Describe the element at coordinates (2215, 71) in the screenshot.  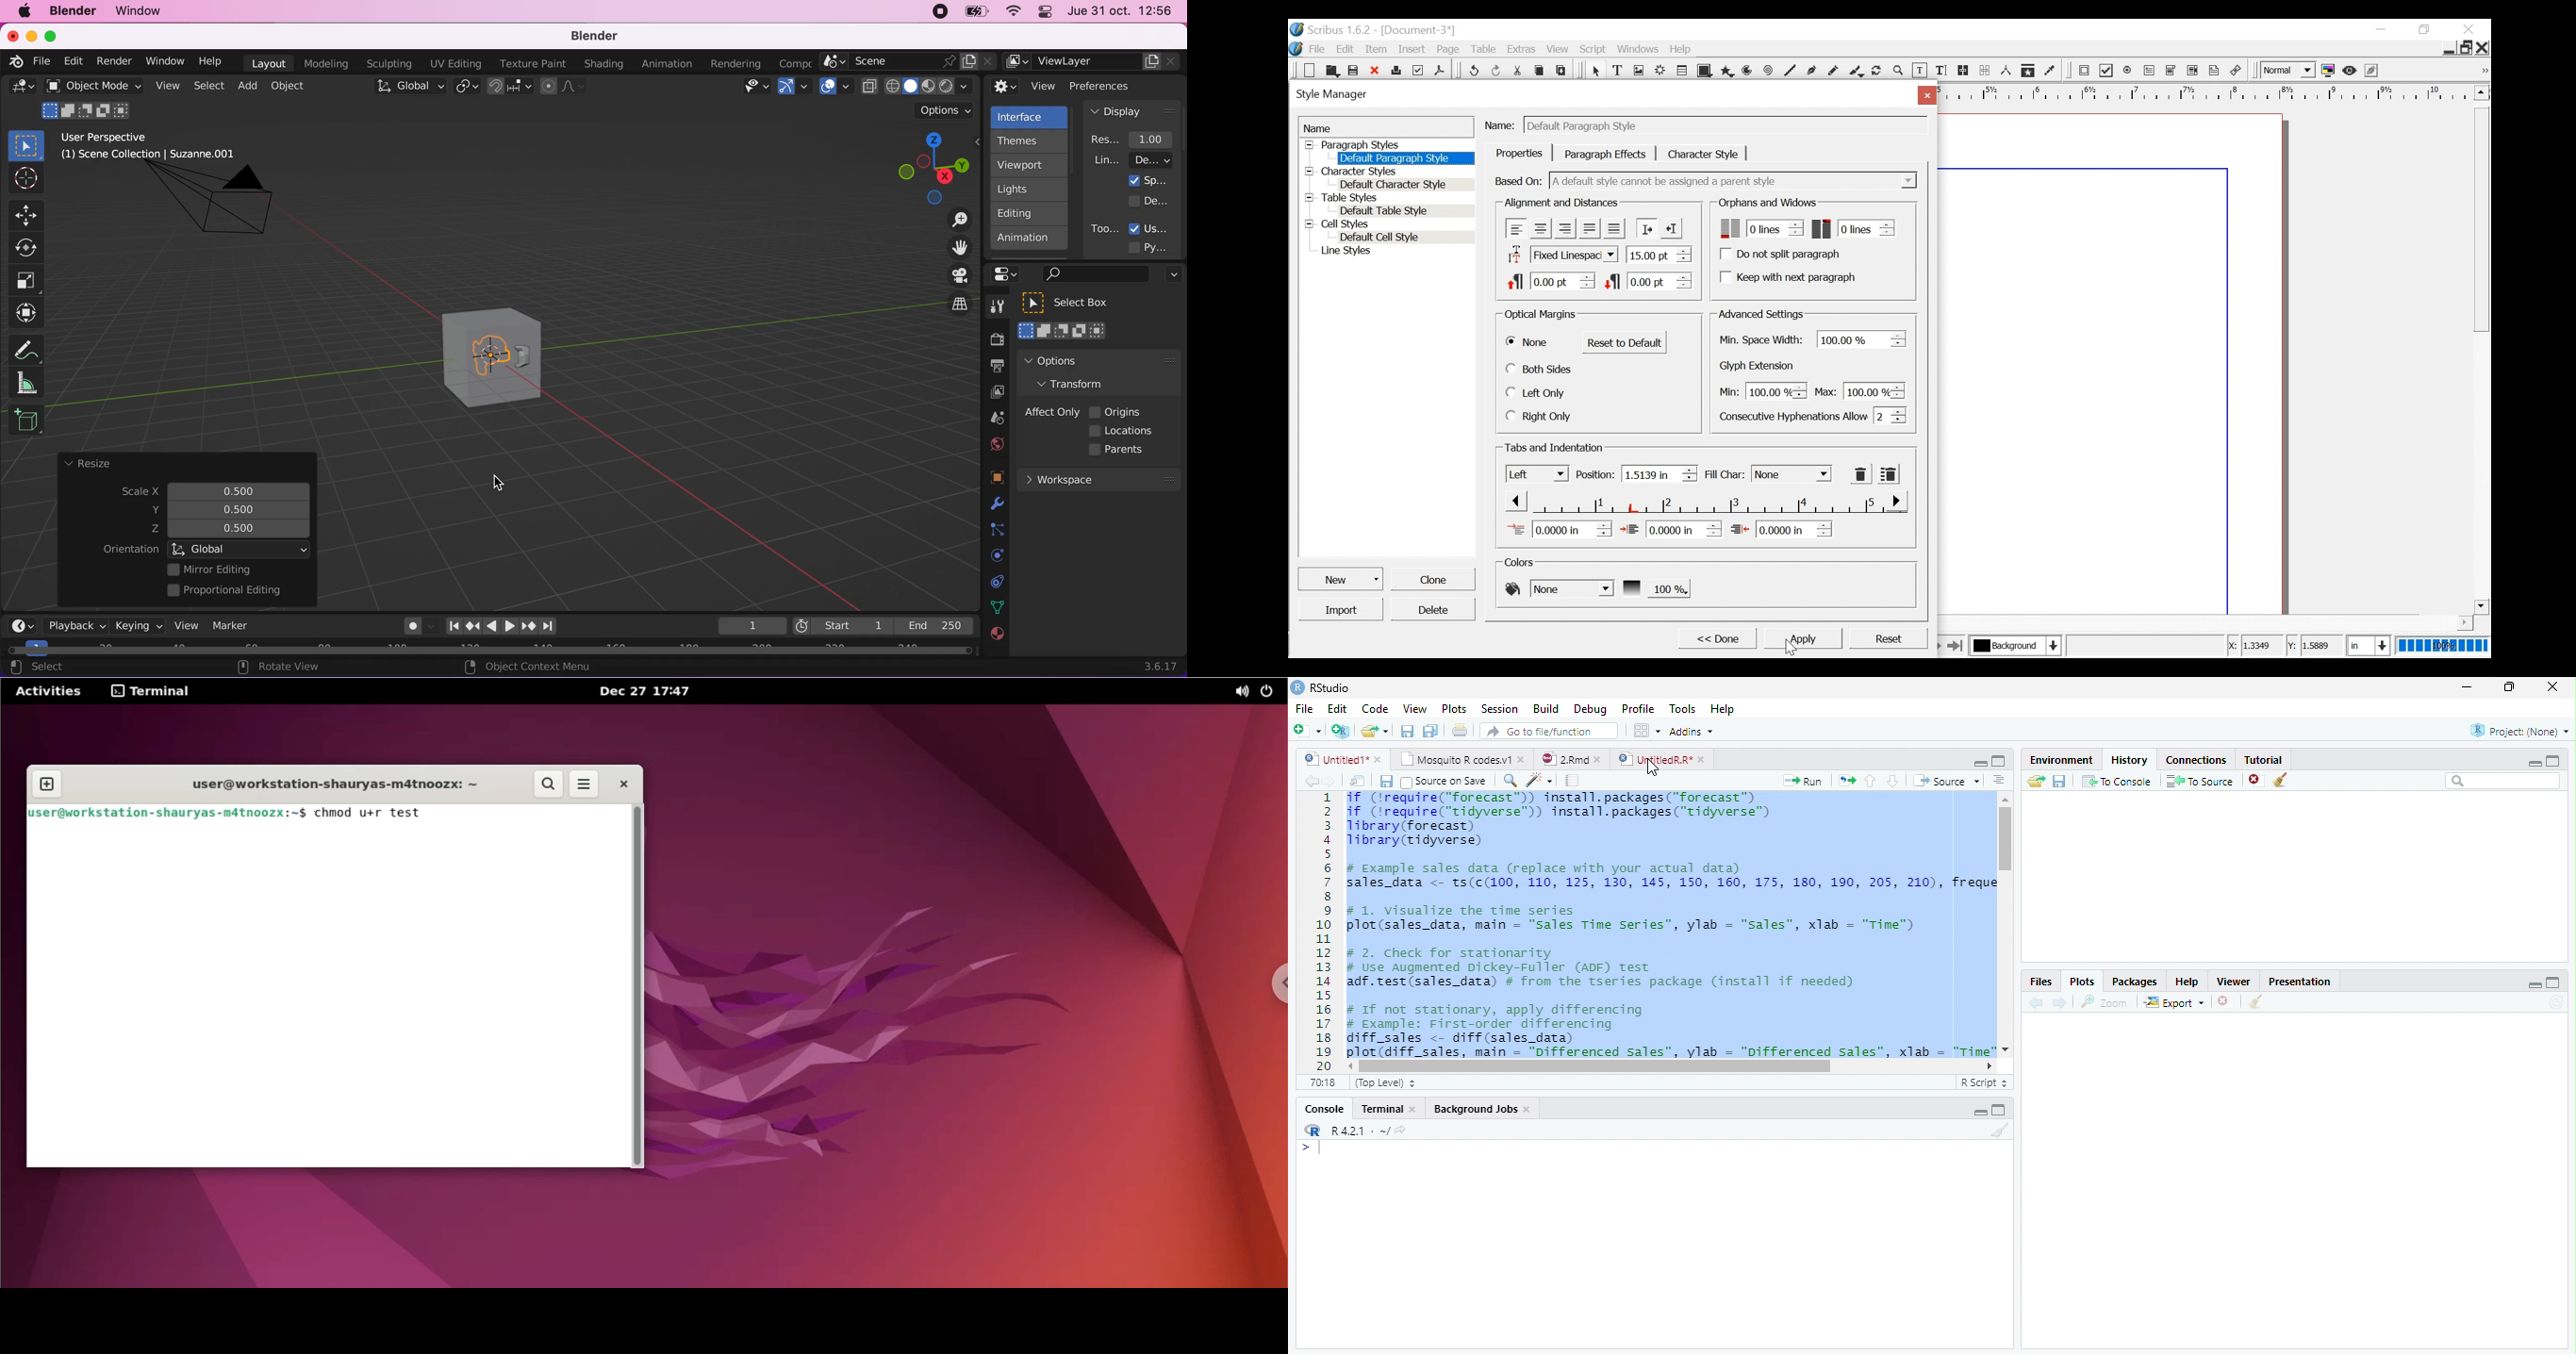
I see `Text Annotation` at that location.